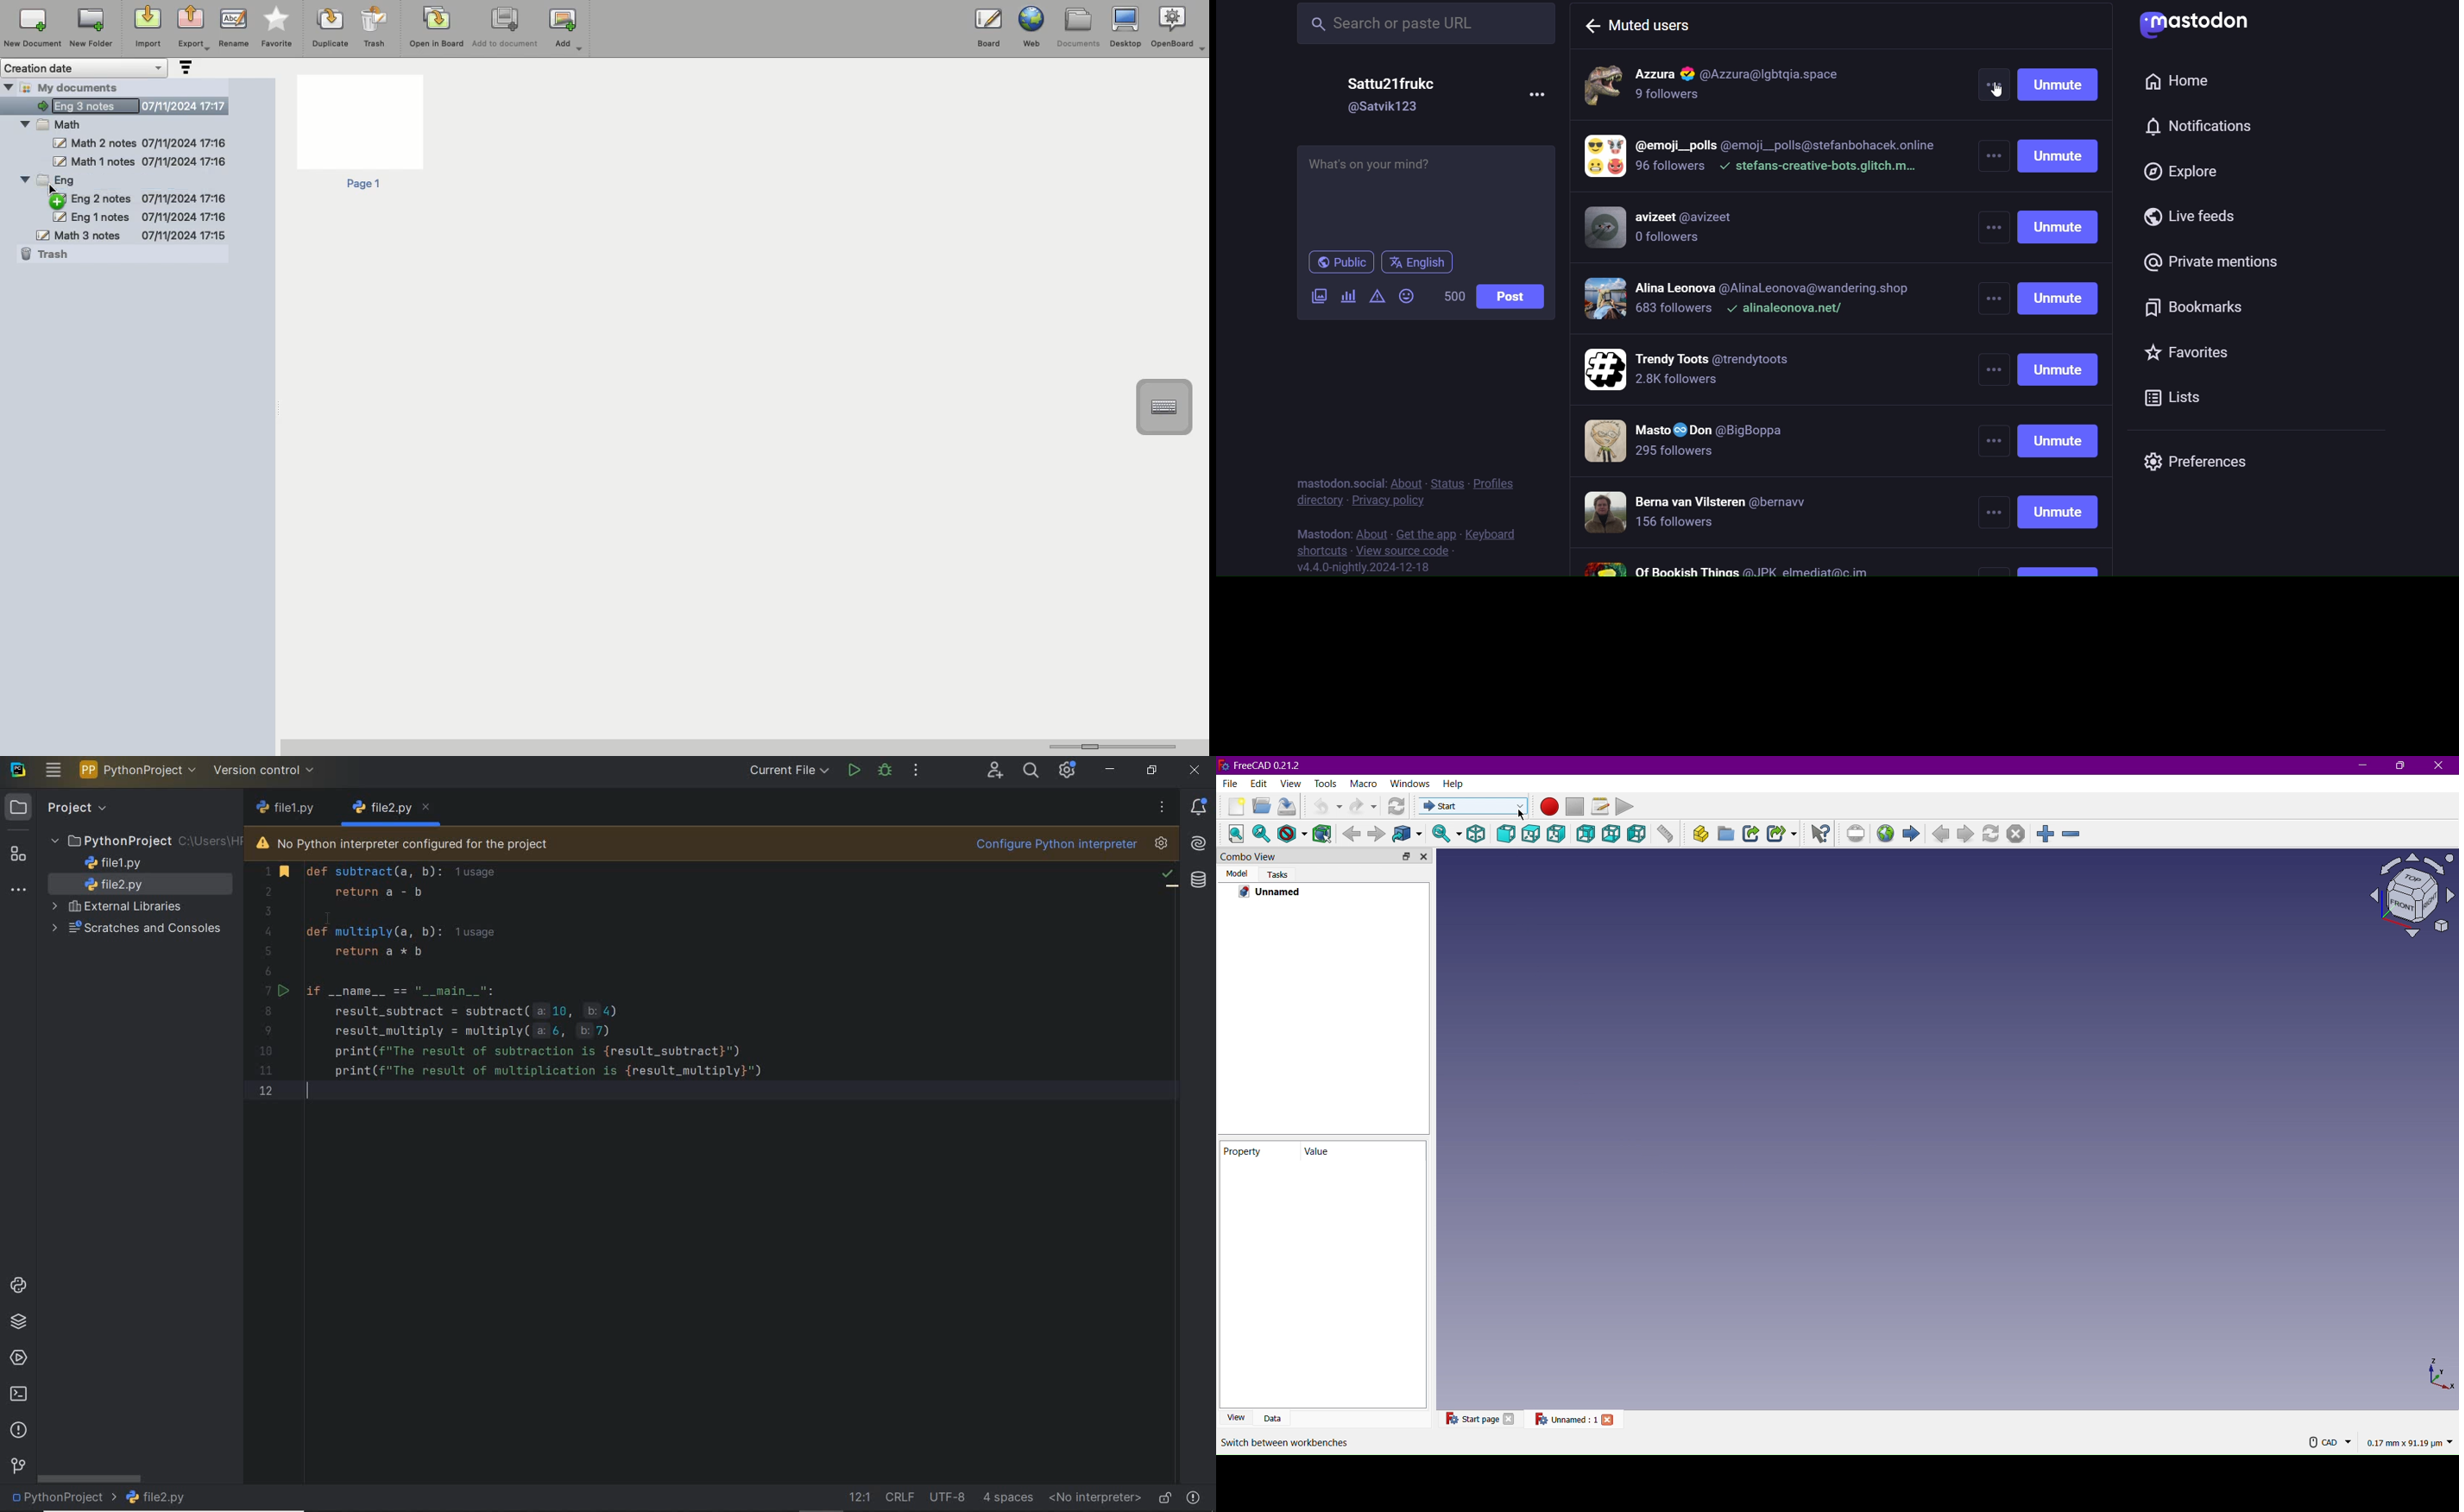 The width and height of the screenshot is (2464, 1512). Describe the element at coordinates (1704, 511) in the screenshot. I see `muted accounts 7` at that location.